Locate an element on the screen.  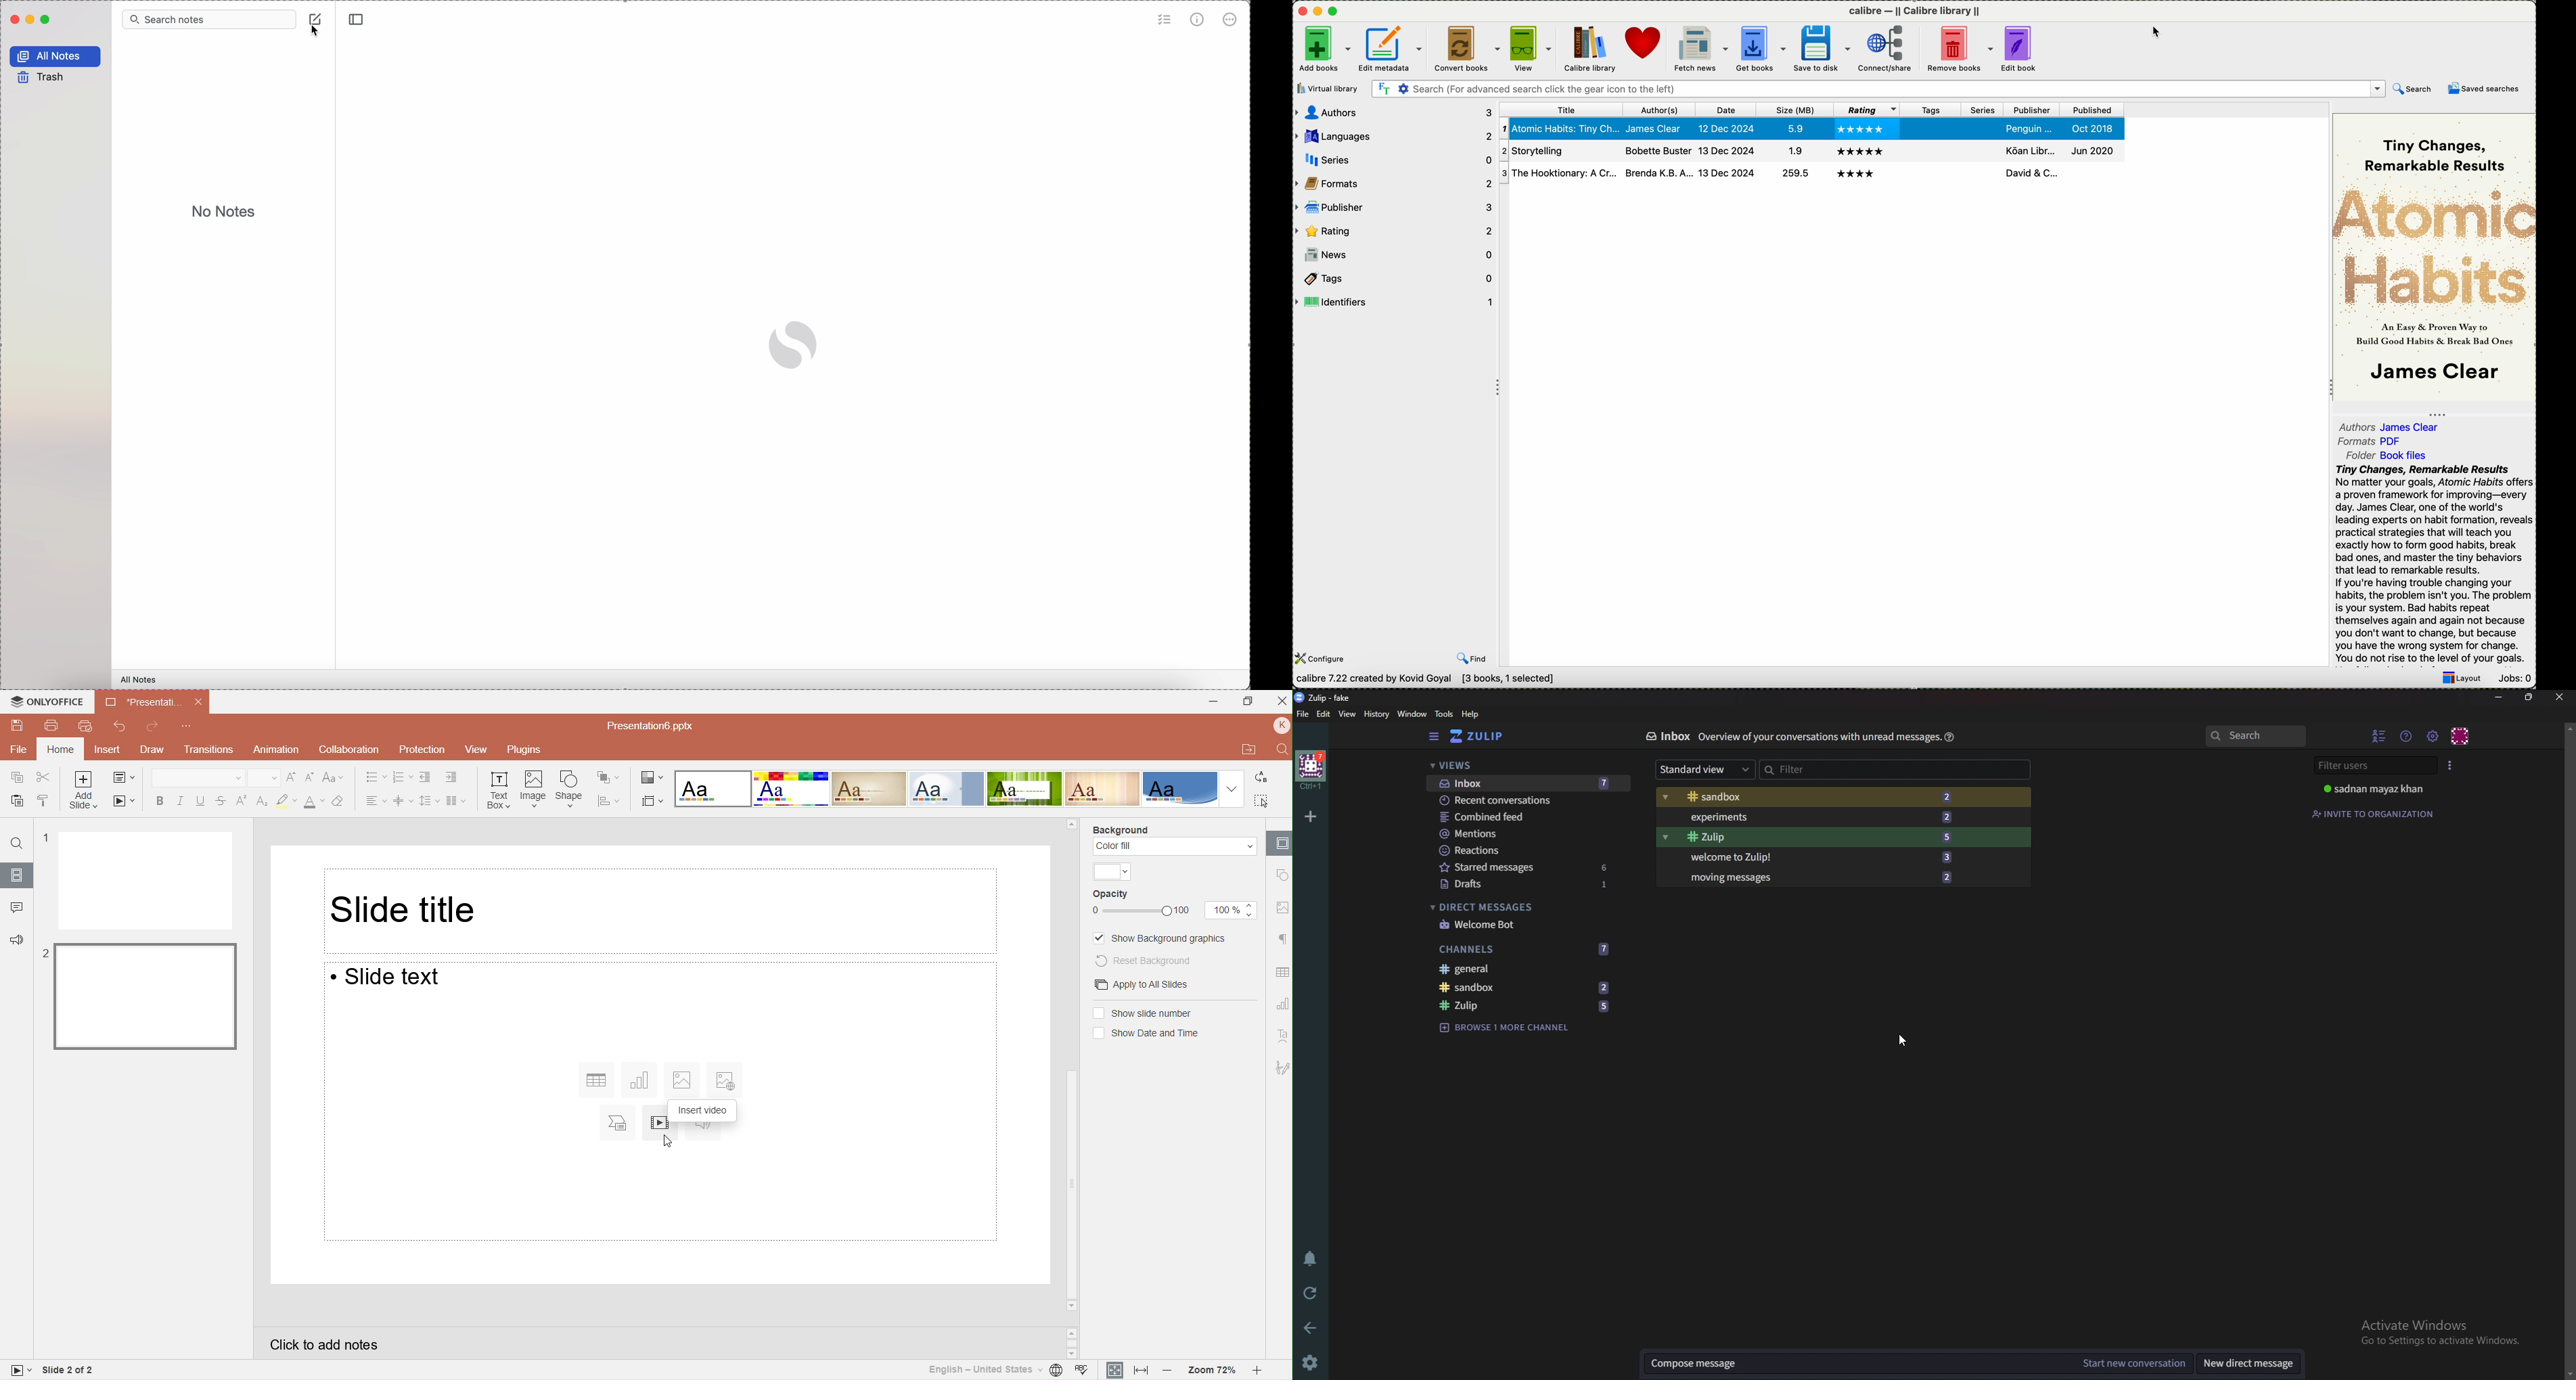
Protection is located at coordinates (422, 750).